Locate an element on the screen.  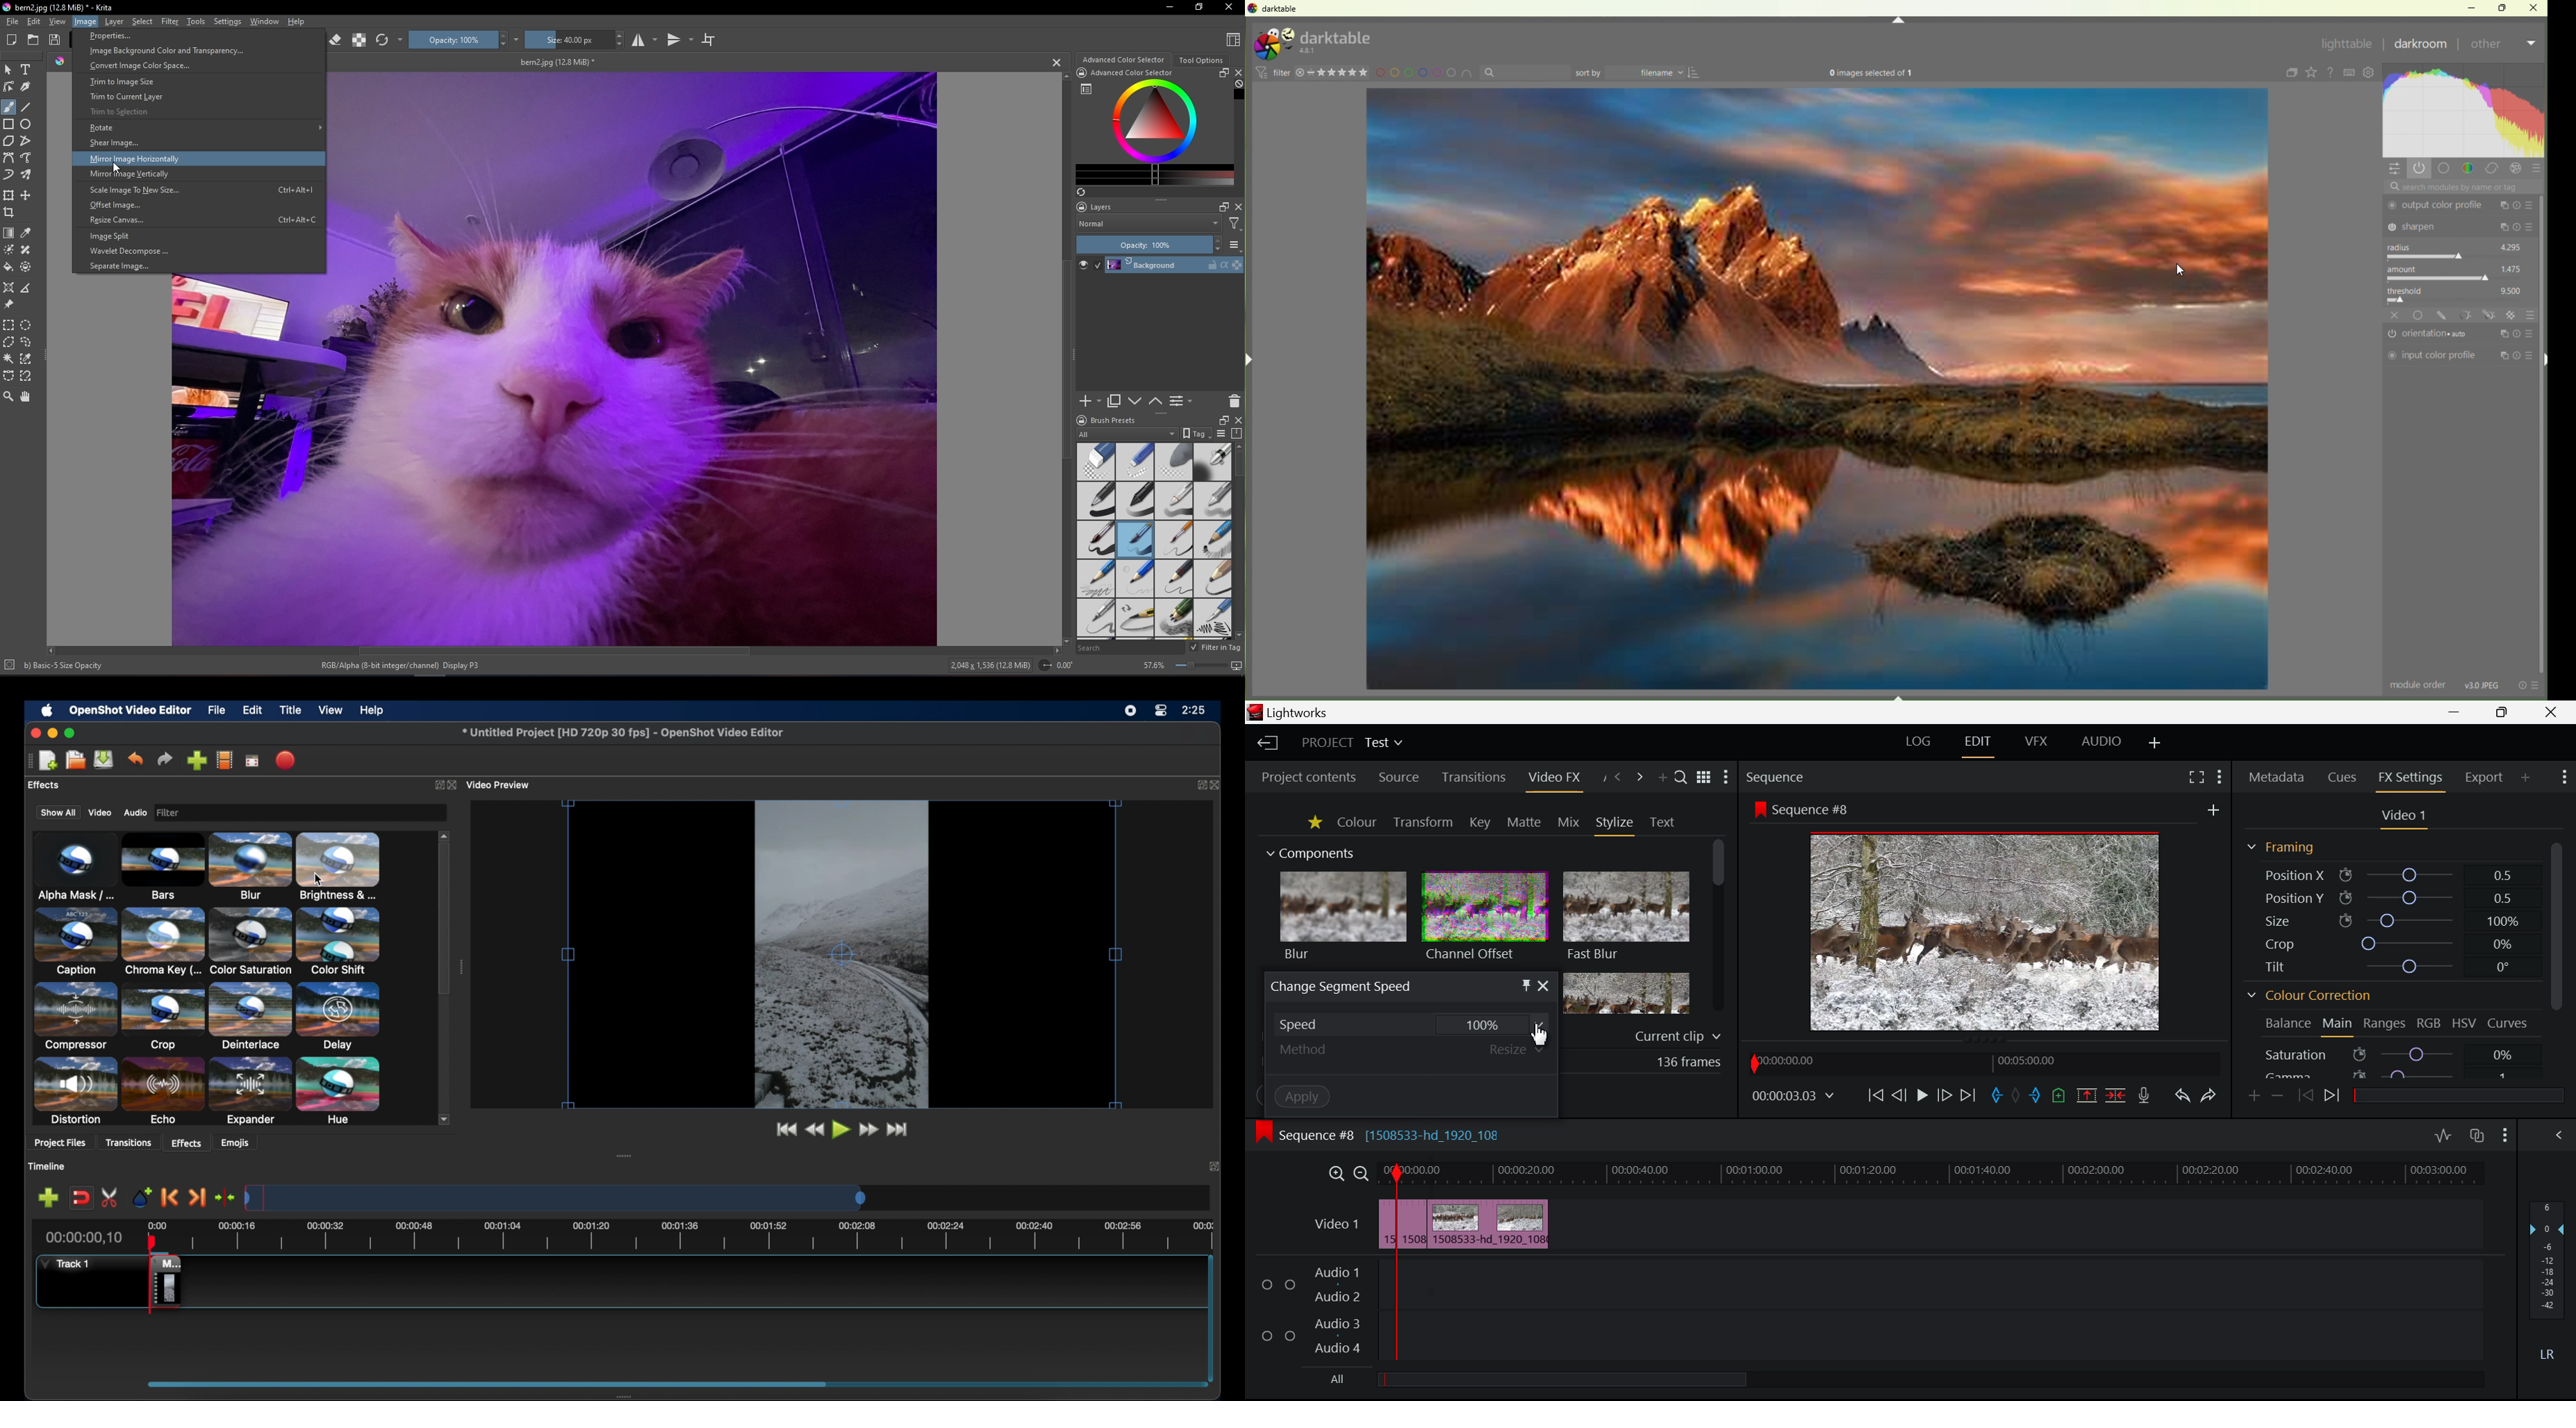
show only active modules is located at coordinates (2421, 168).